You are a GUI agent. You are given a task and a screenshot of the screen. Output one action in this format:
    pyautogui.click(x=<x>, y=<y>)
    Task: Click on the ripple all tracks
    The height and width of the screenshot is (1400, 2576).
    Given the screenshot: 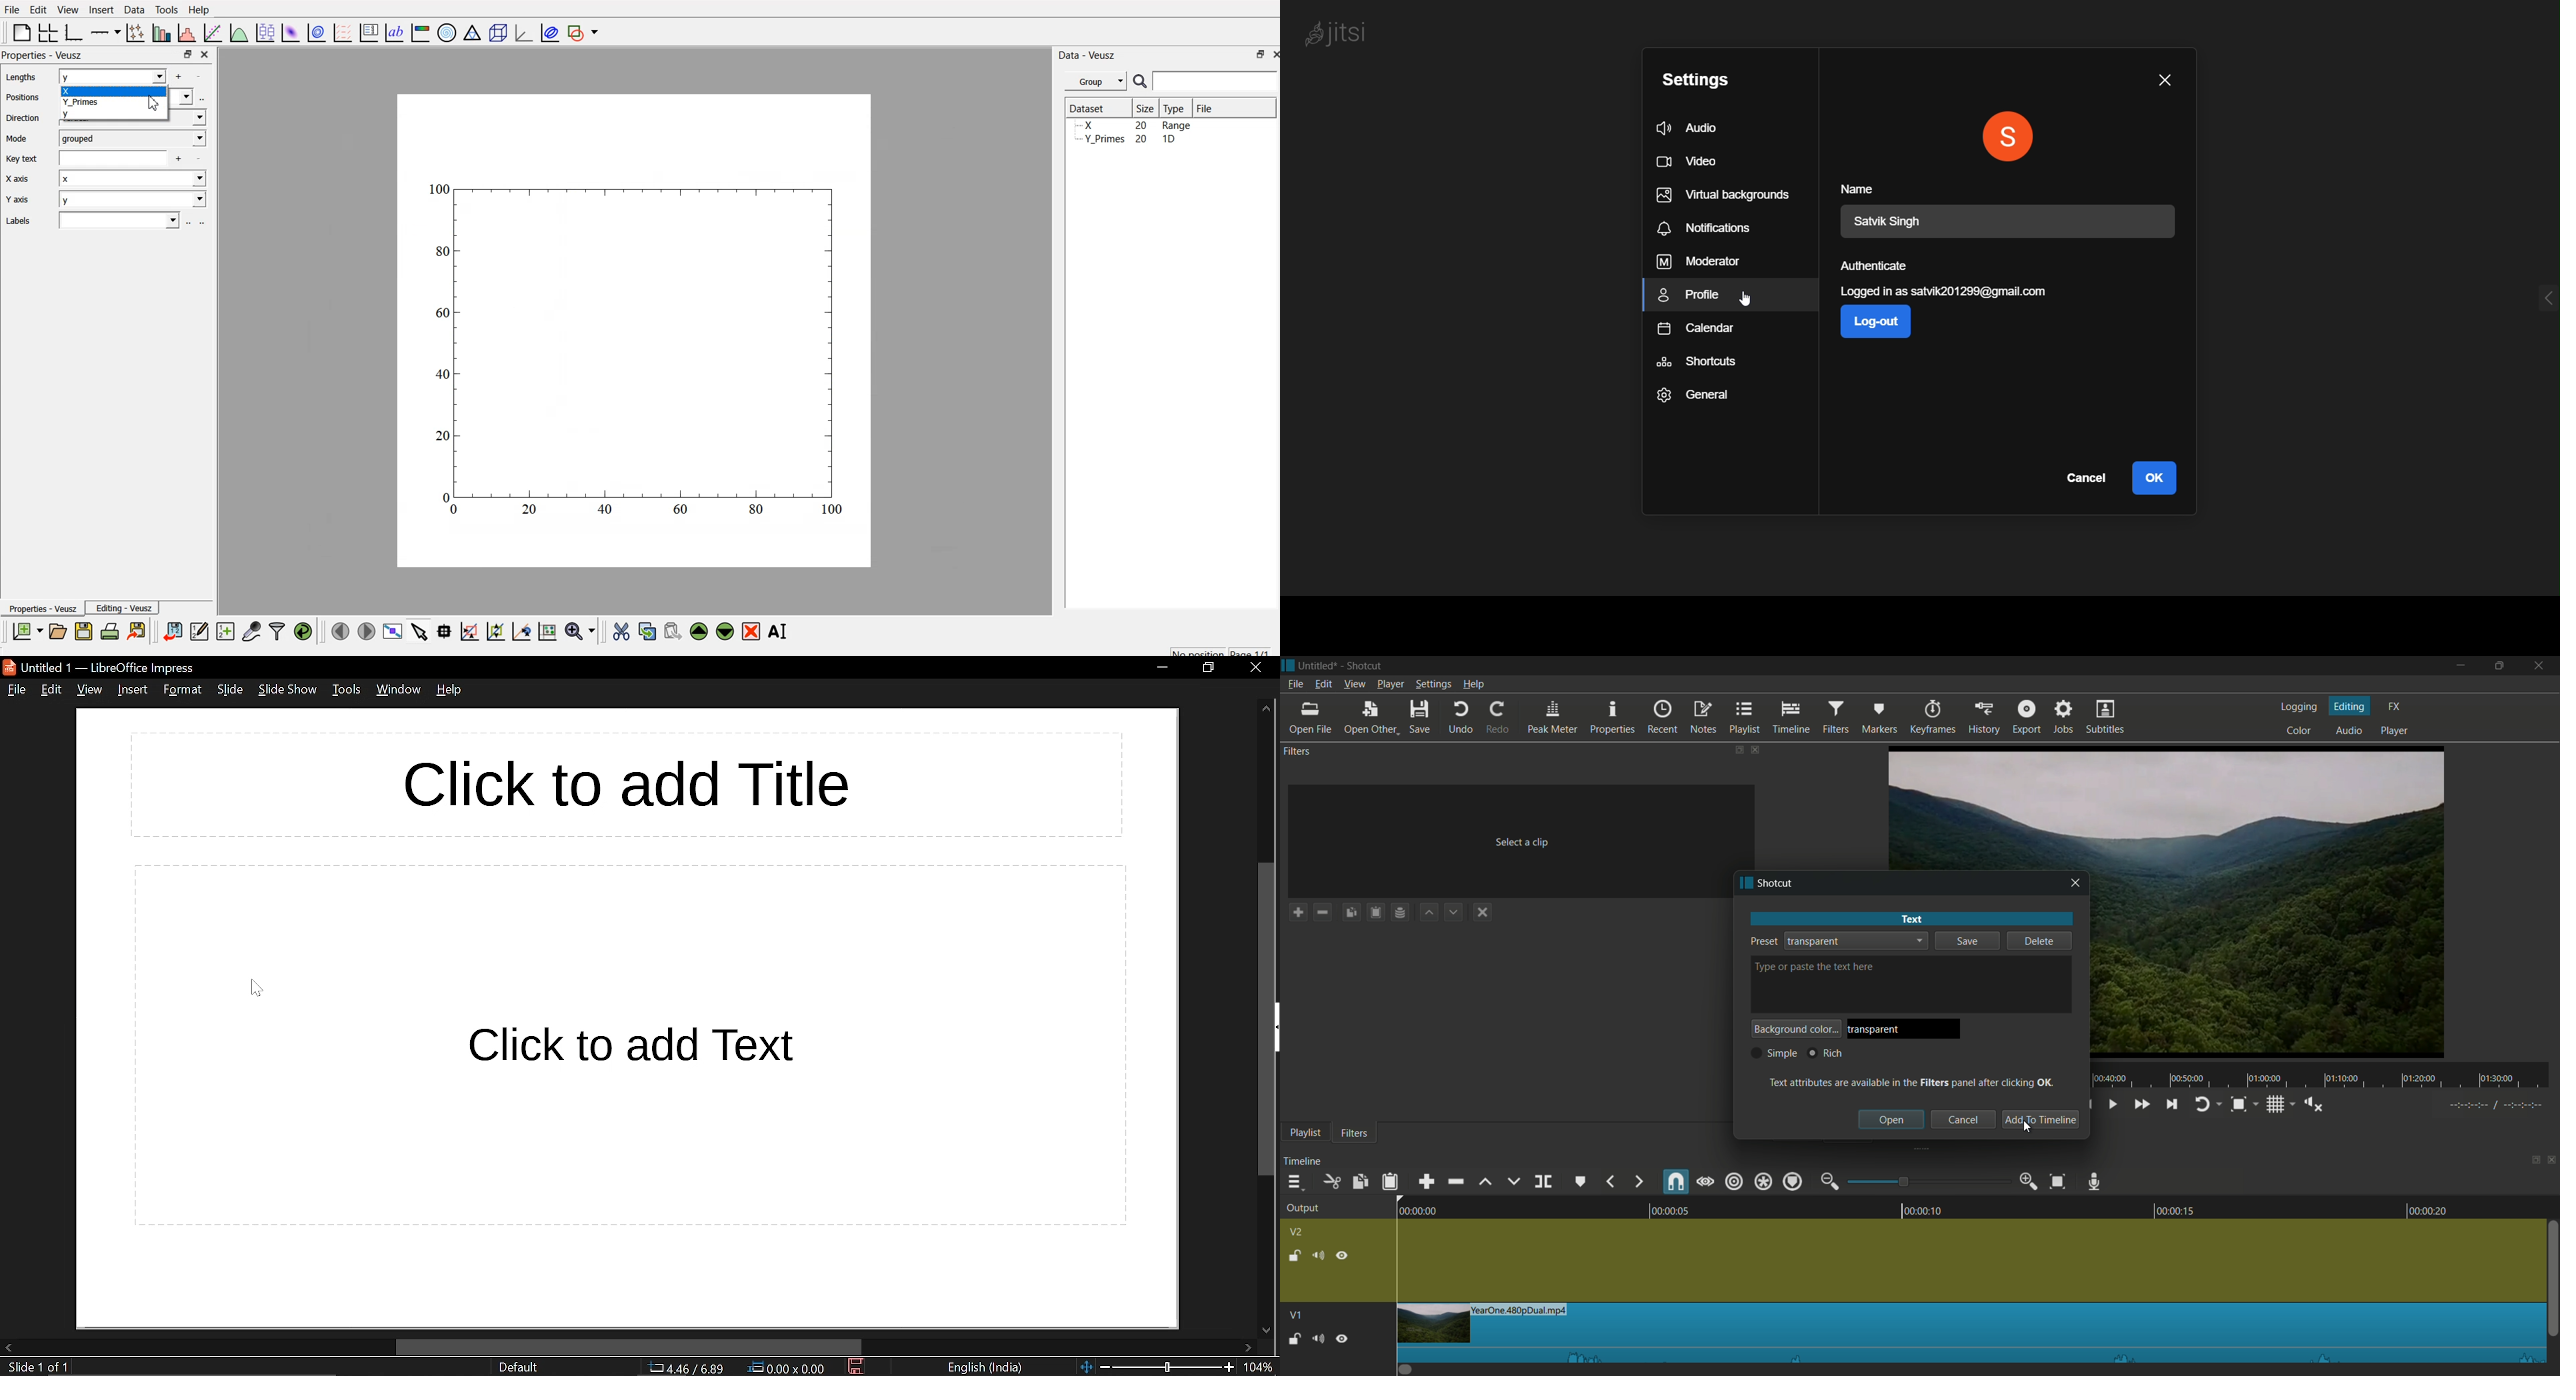 What is the action you would take?
    pyautogui.click(x=1763, y=1181)
    